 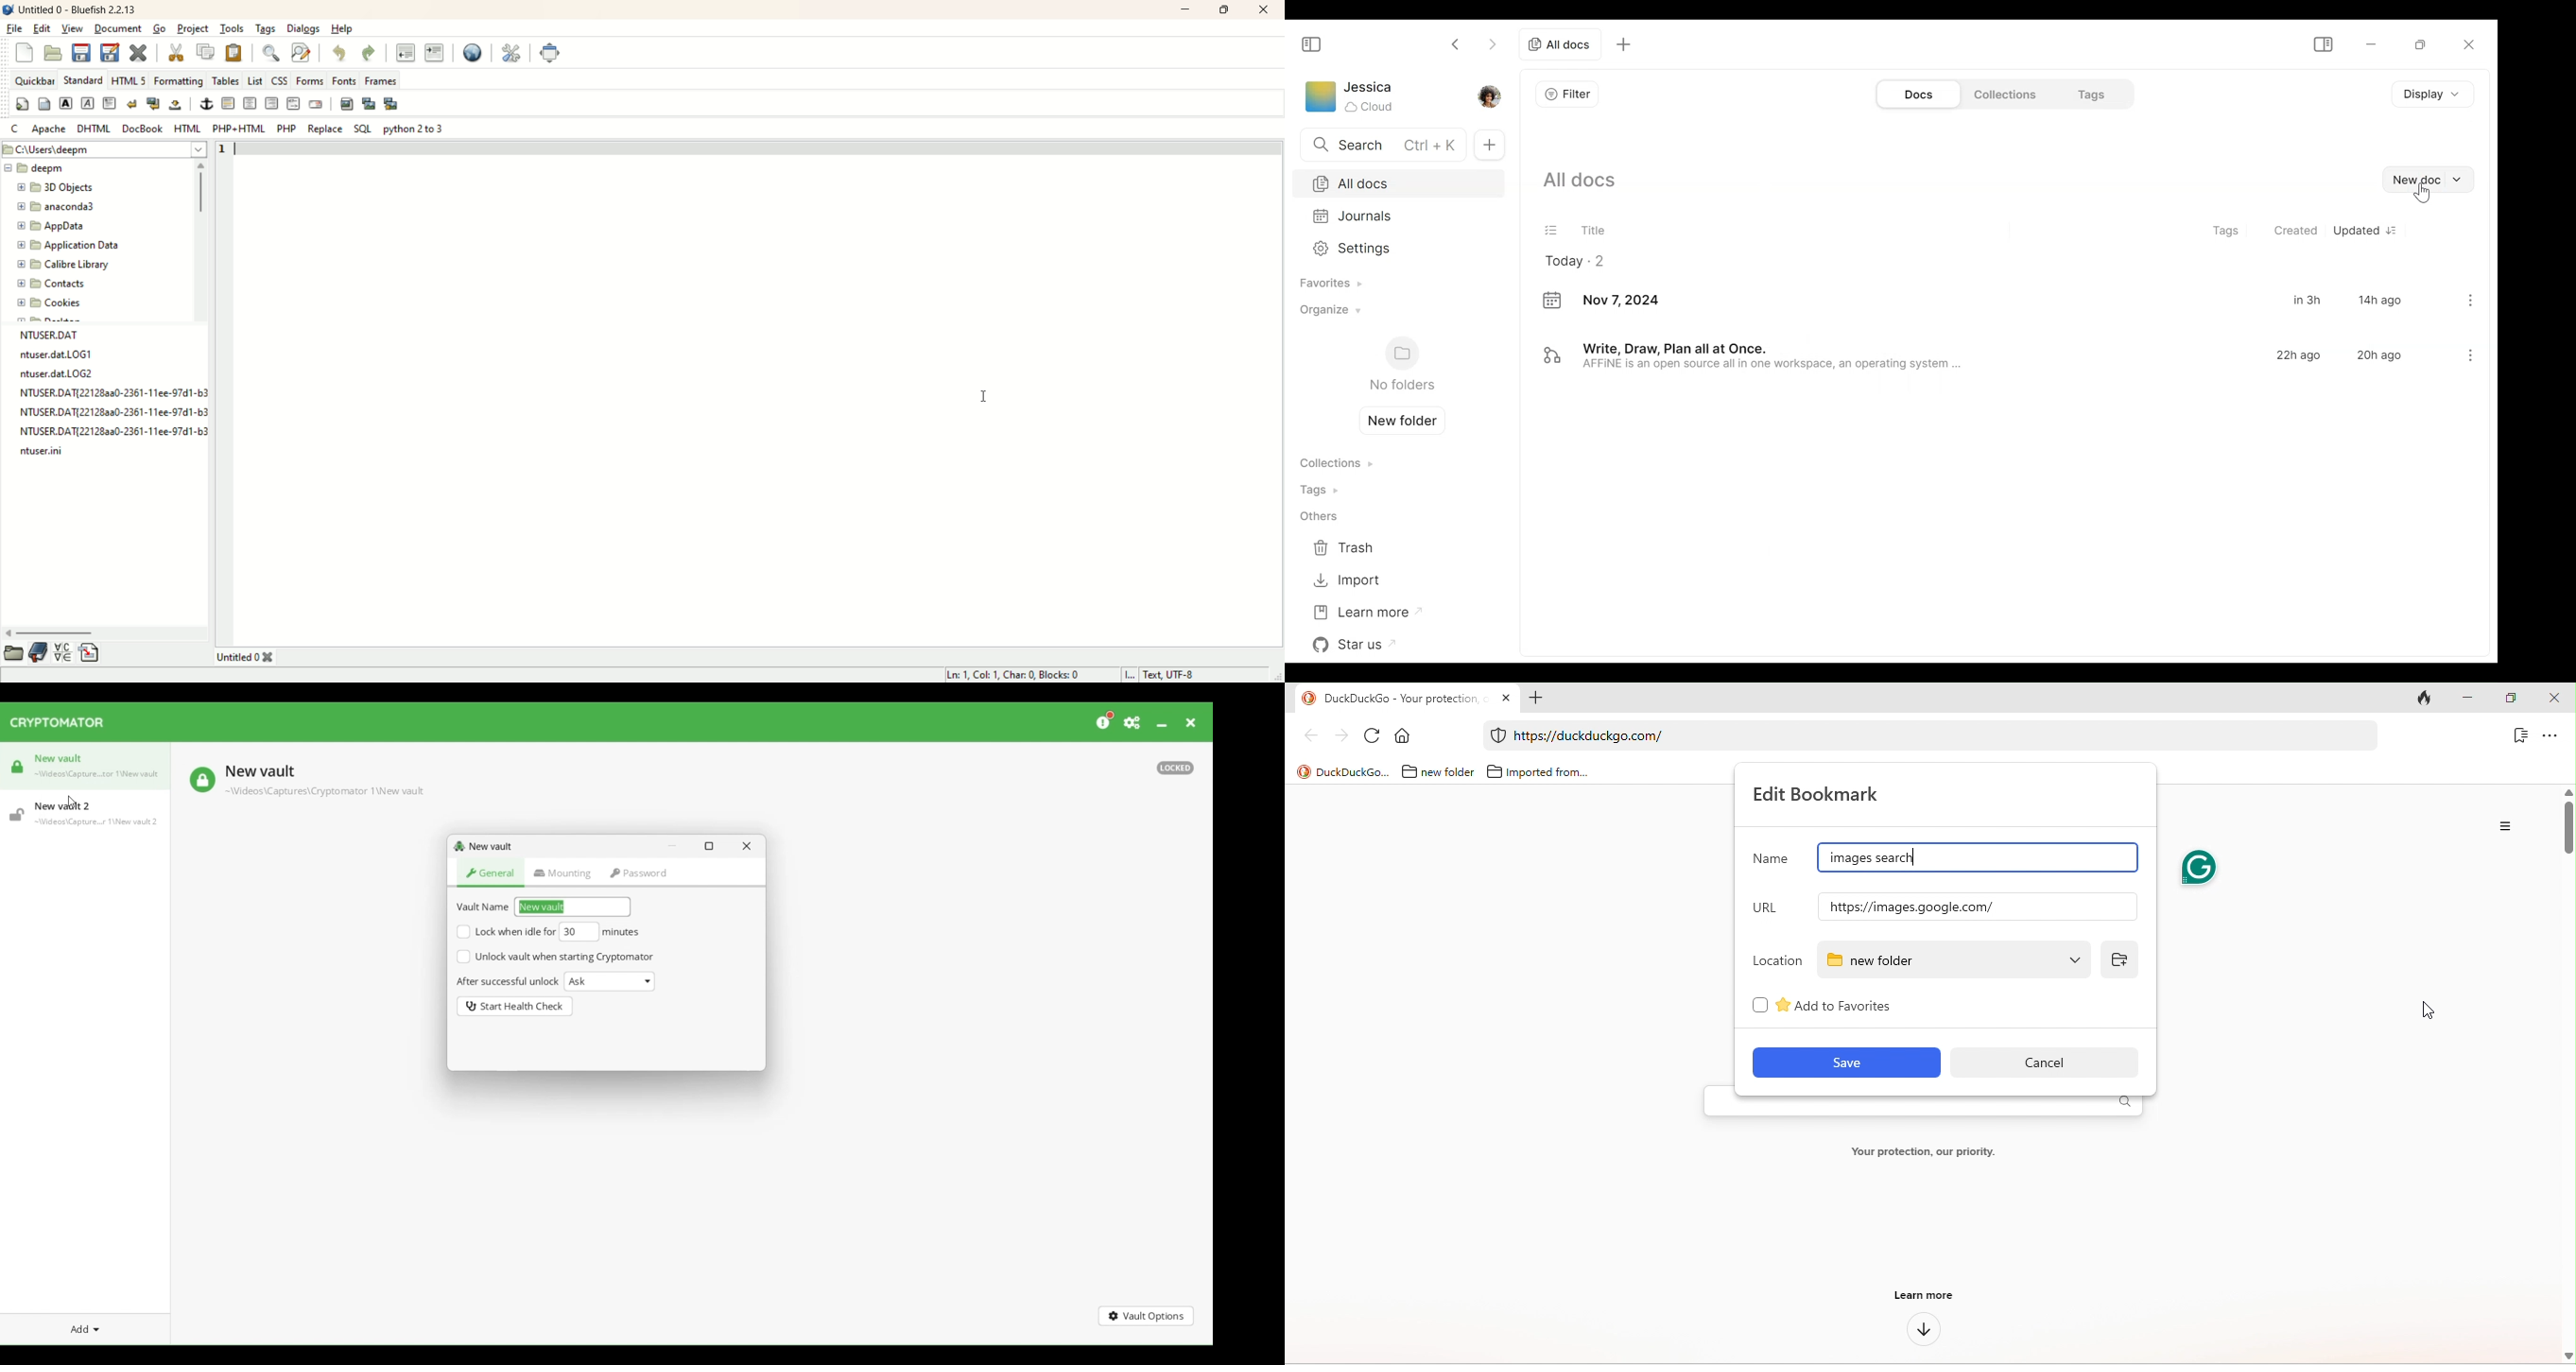 What do you see at coordinates (179, 81) in the screenshot?
I see `formatting` at bounding box center [179, 81].